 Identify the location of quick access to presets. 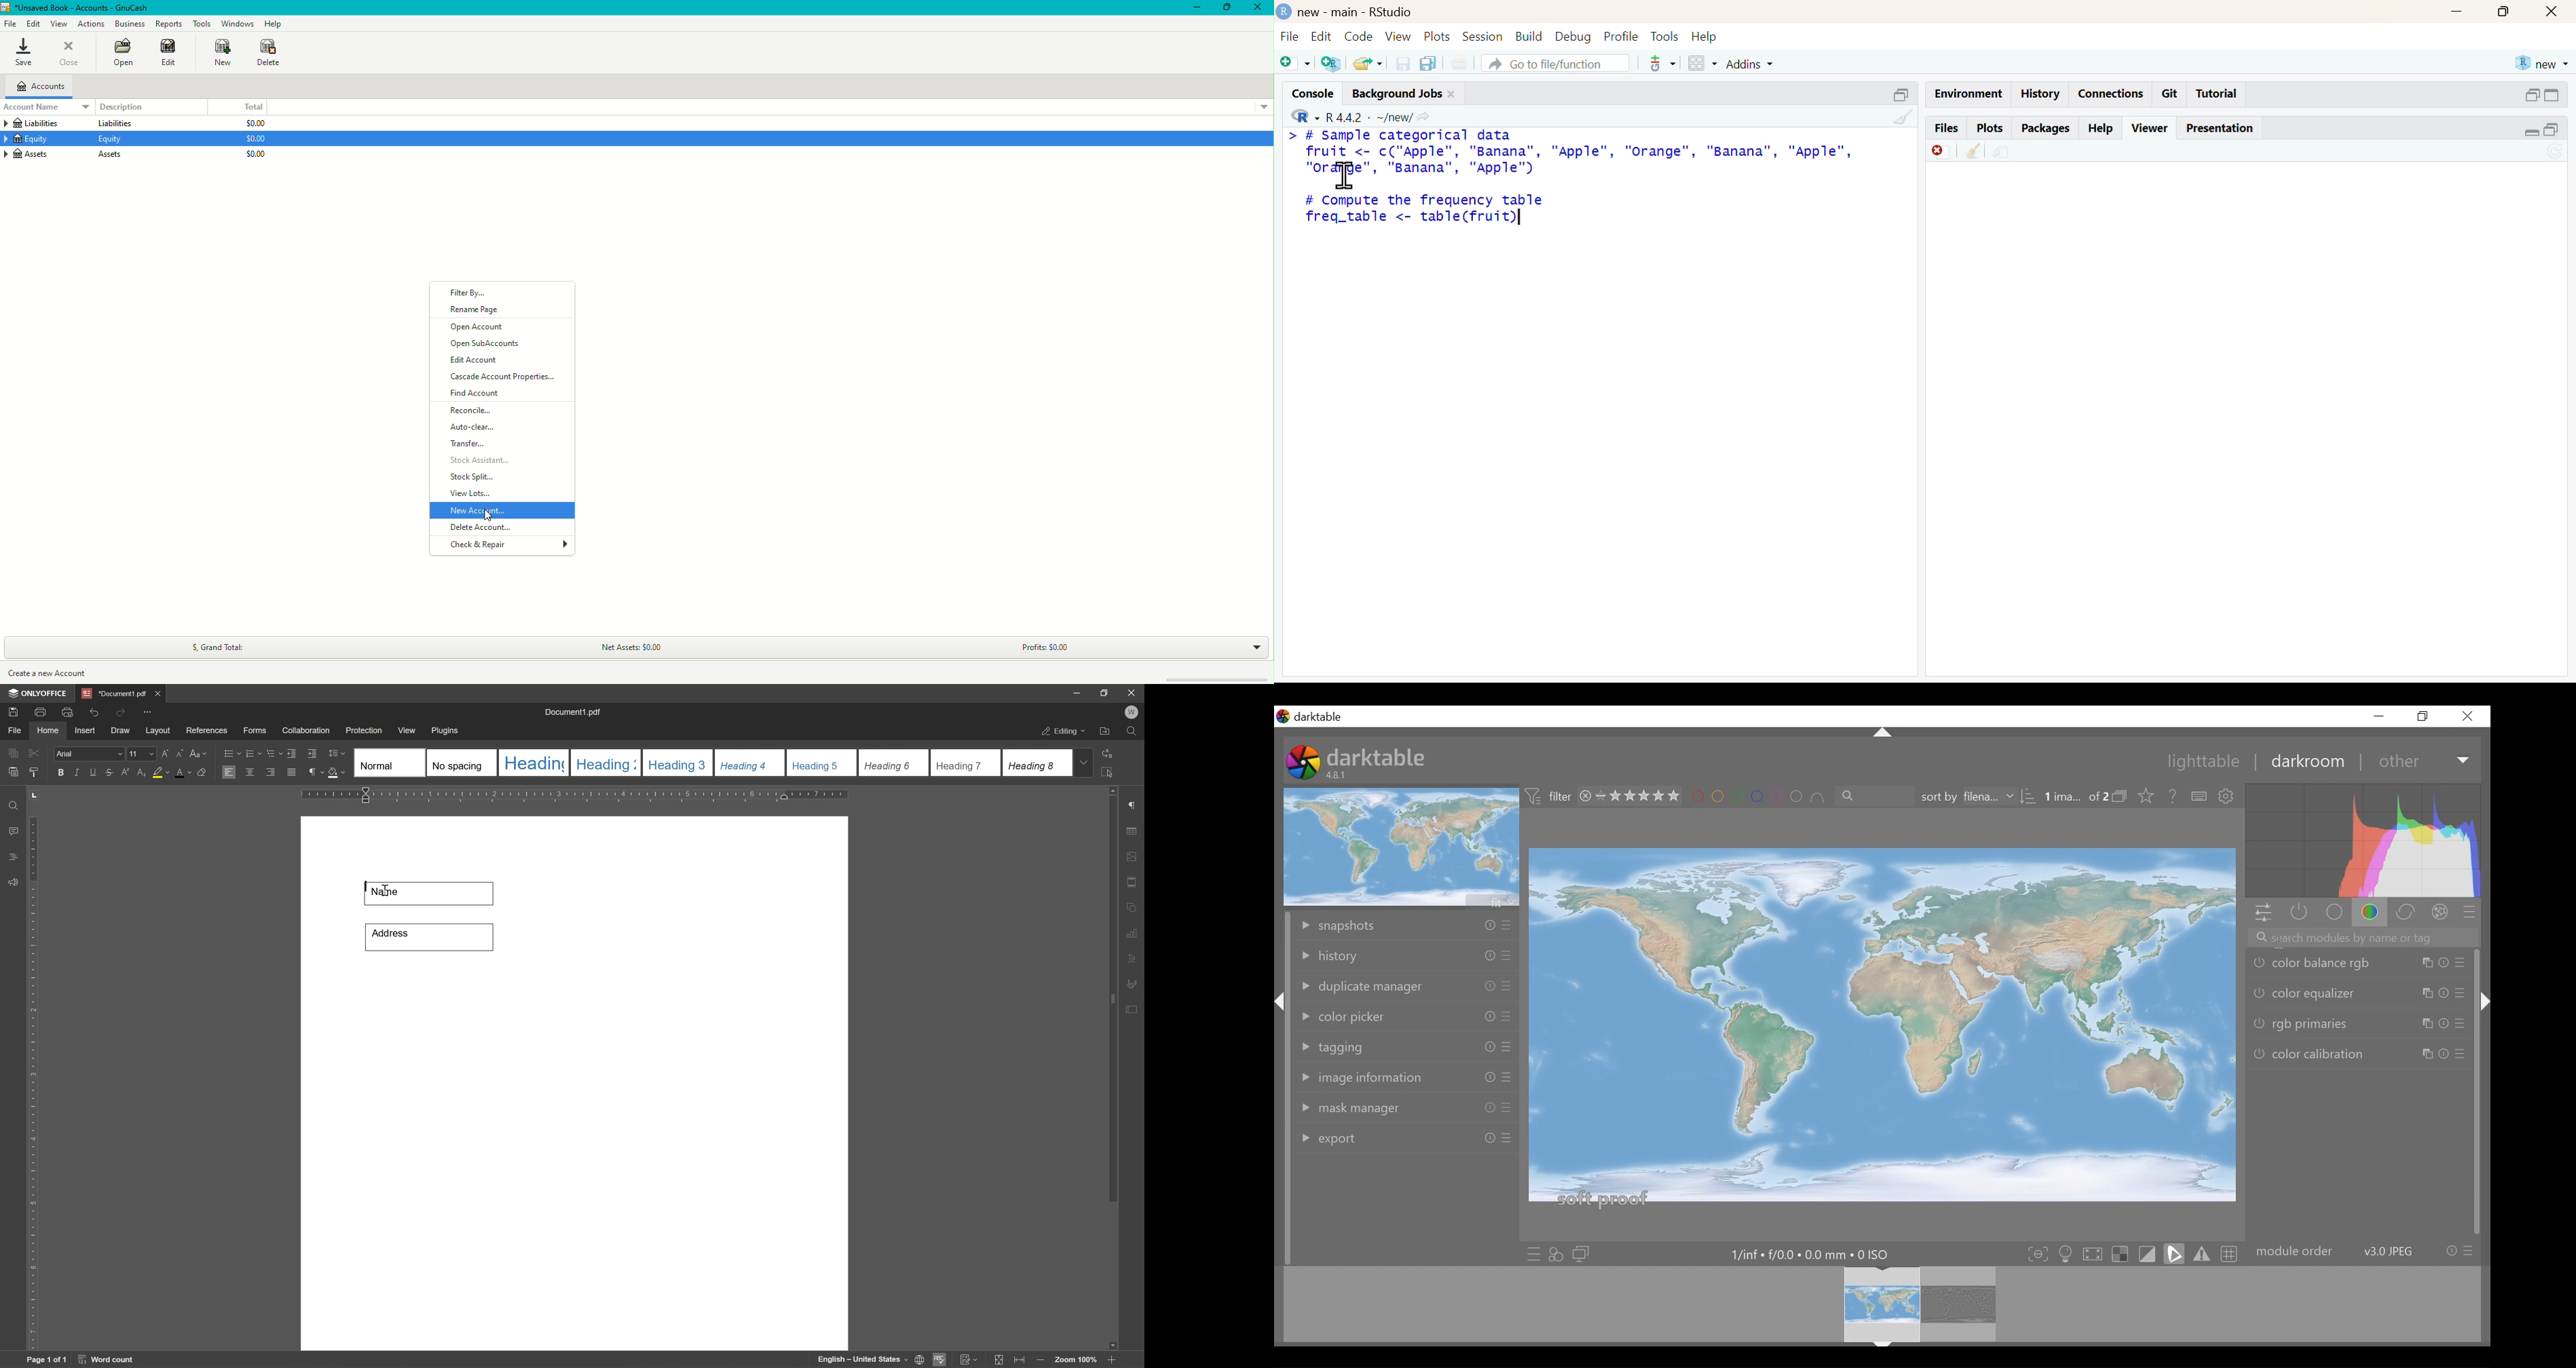
(1531, 1255).